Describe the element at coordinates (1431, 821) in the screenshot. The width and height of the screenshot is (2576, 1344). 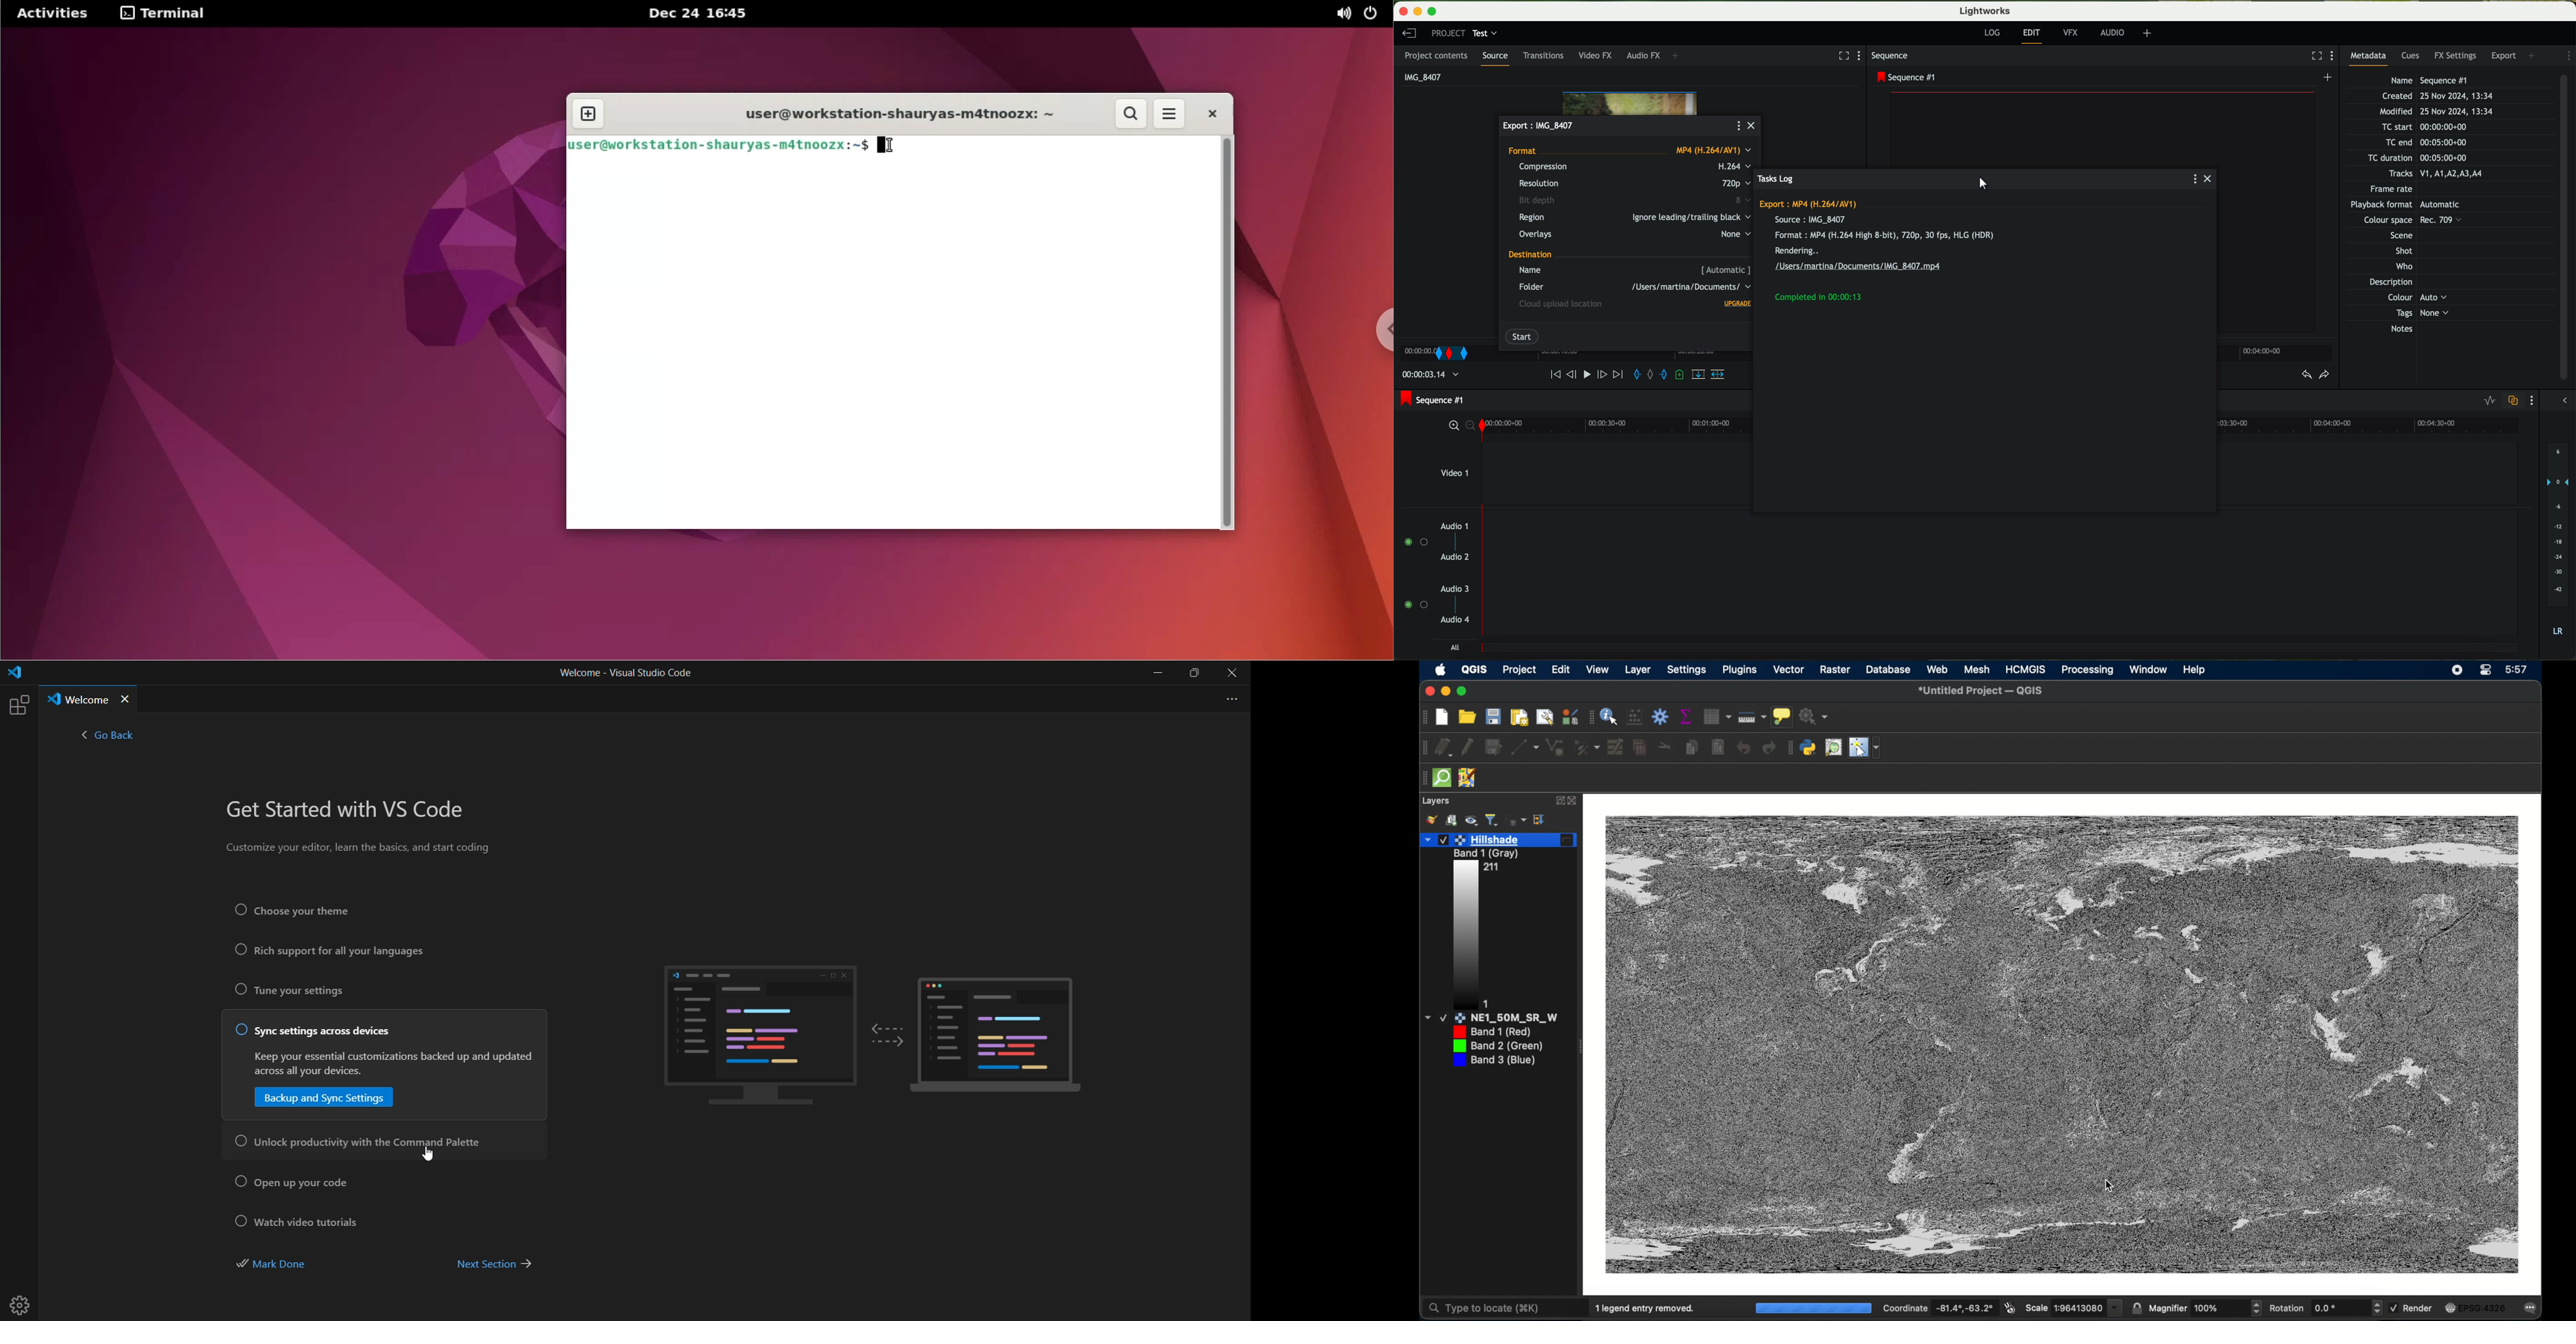
I see `styling panel` at that location.